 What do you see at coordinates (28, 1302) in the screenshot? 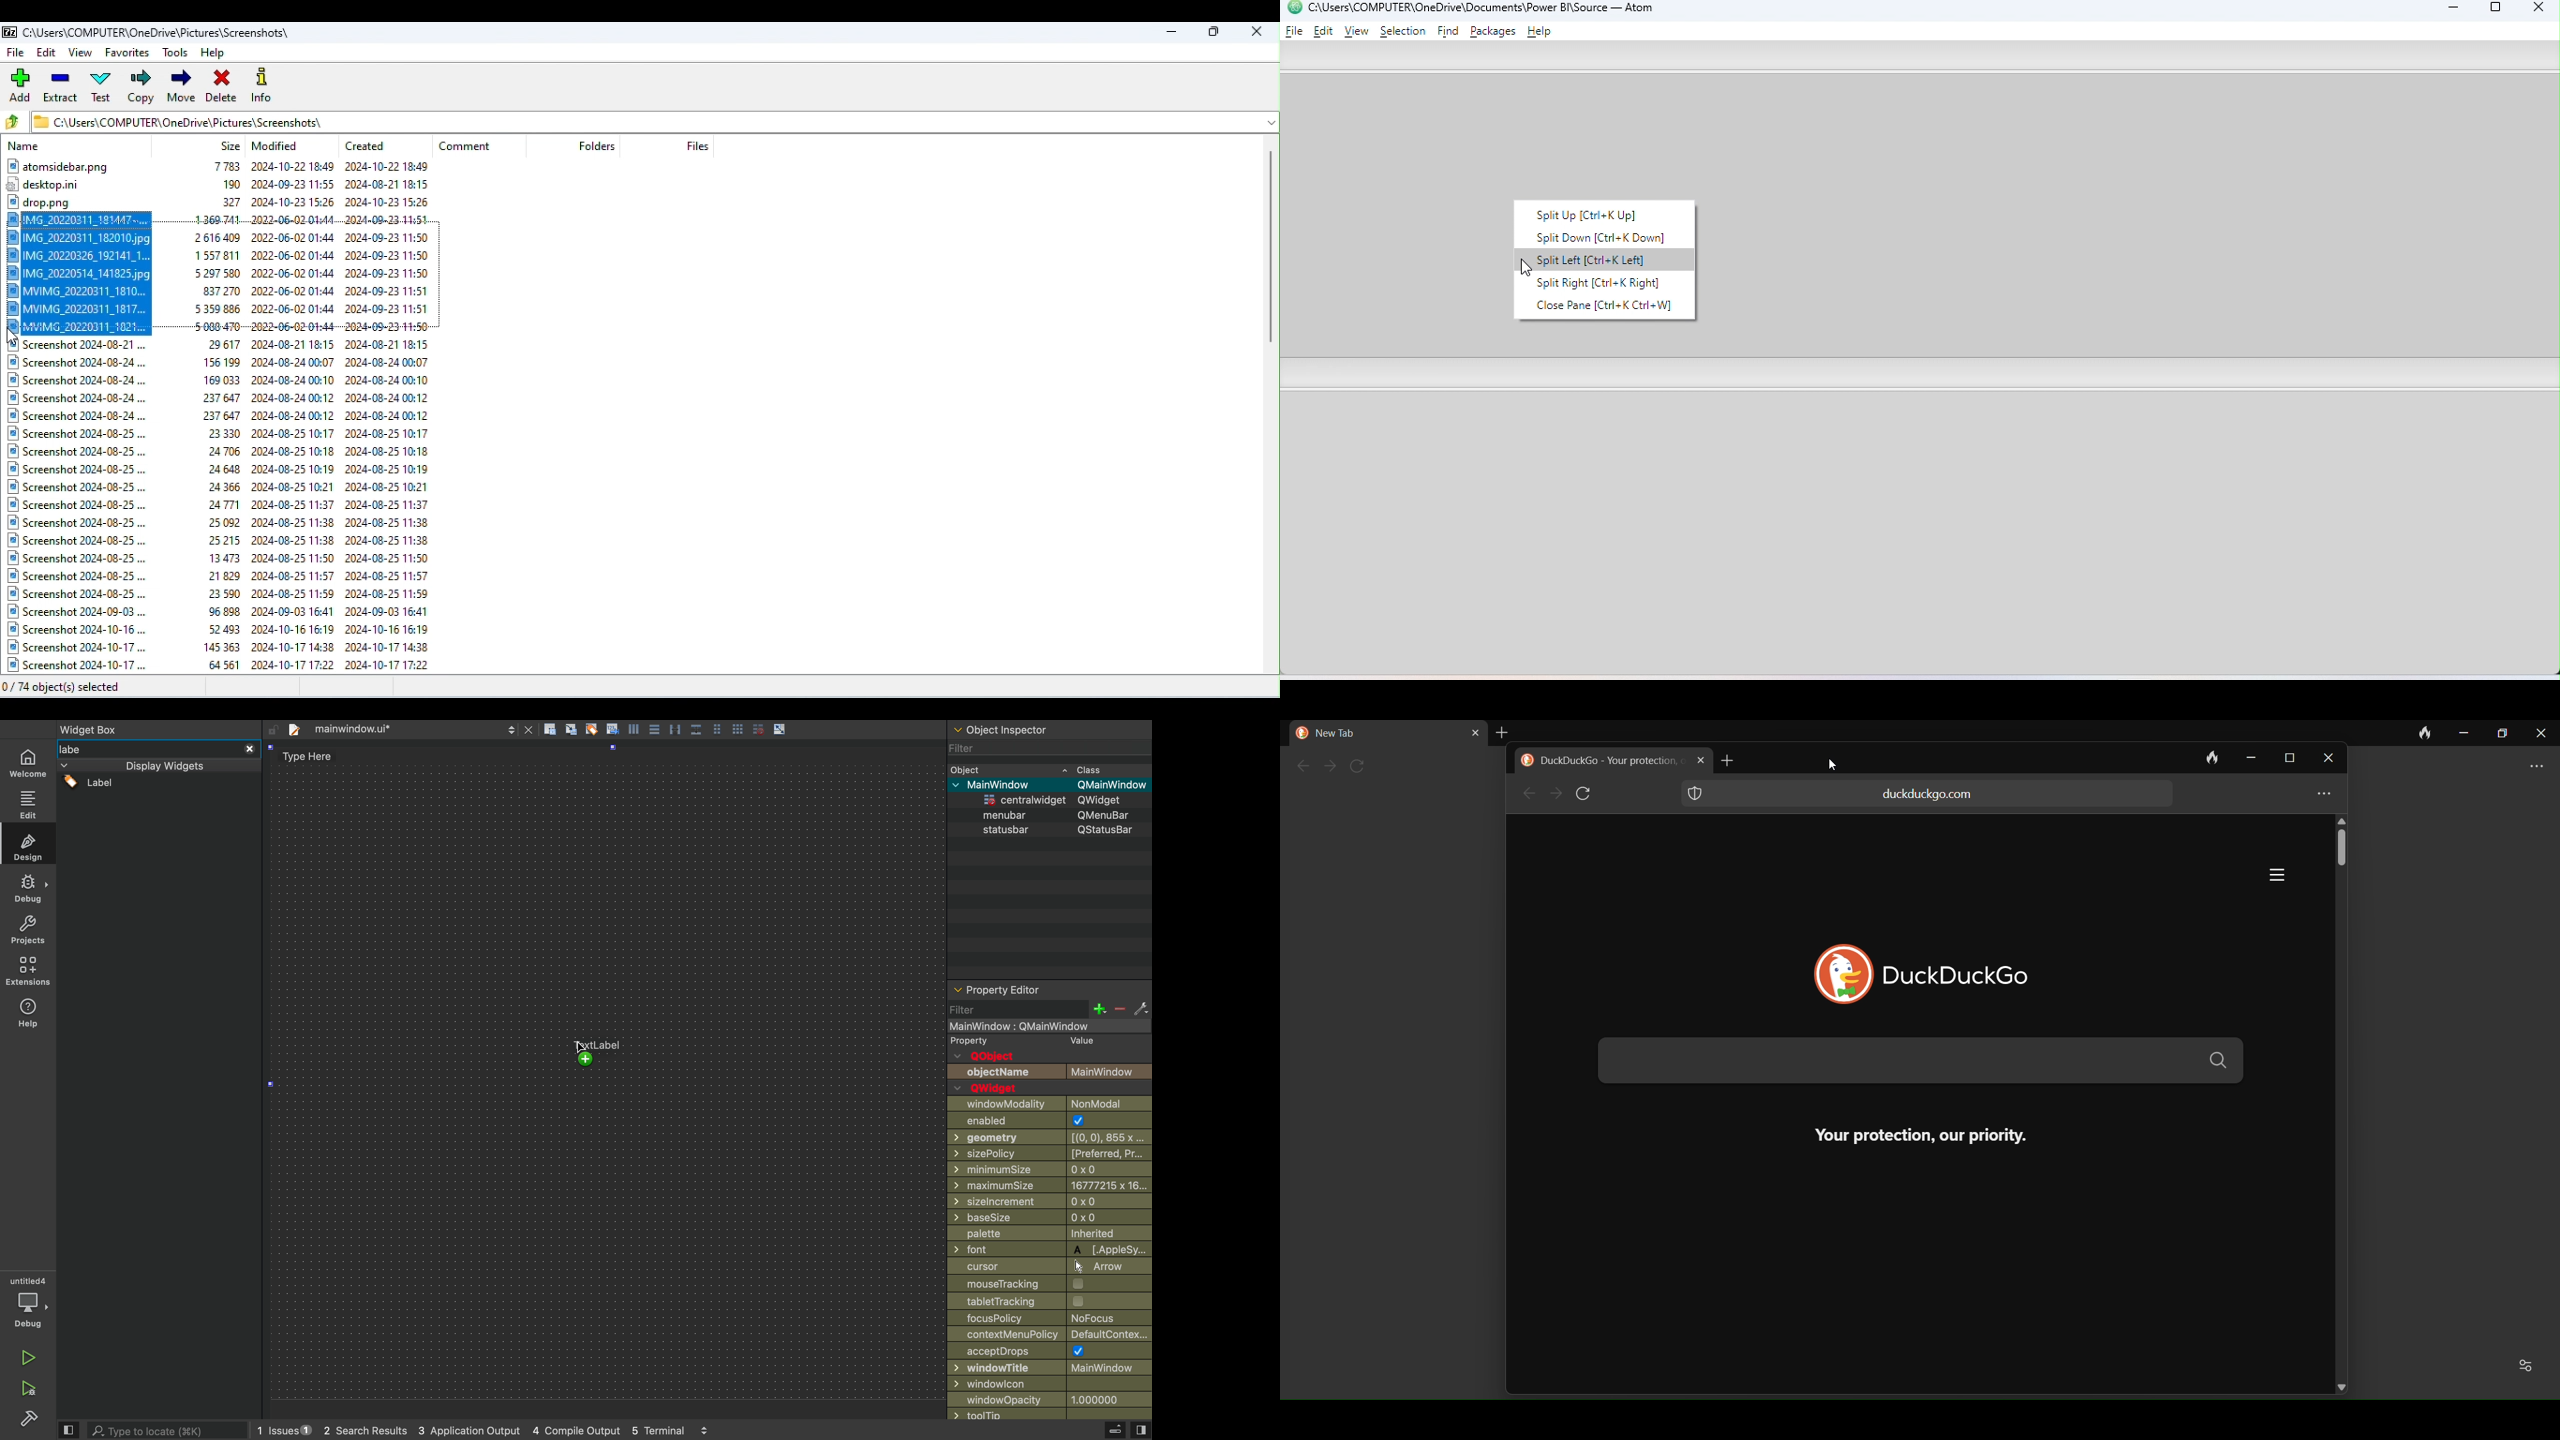
I see `debug` at bounding box center [28, 1302].